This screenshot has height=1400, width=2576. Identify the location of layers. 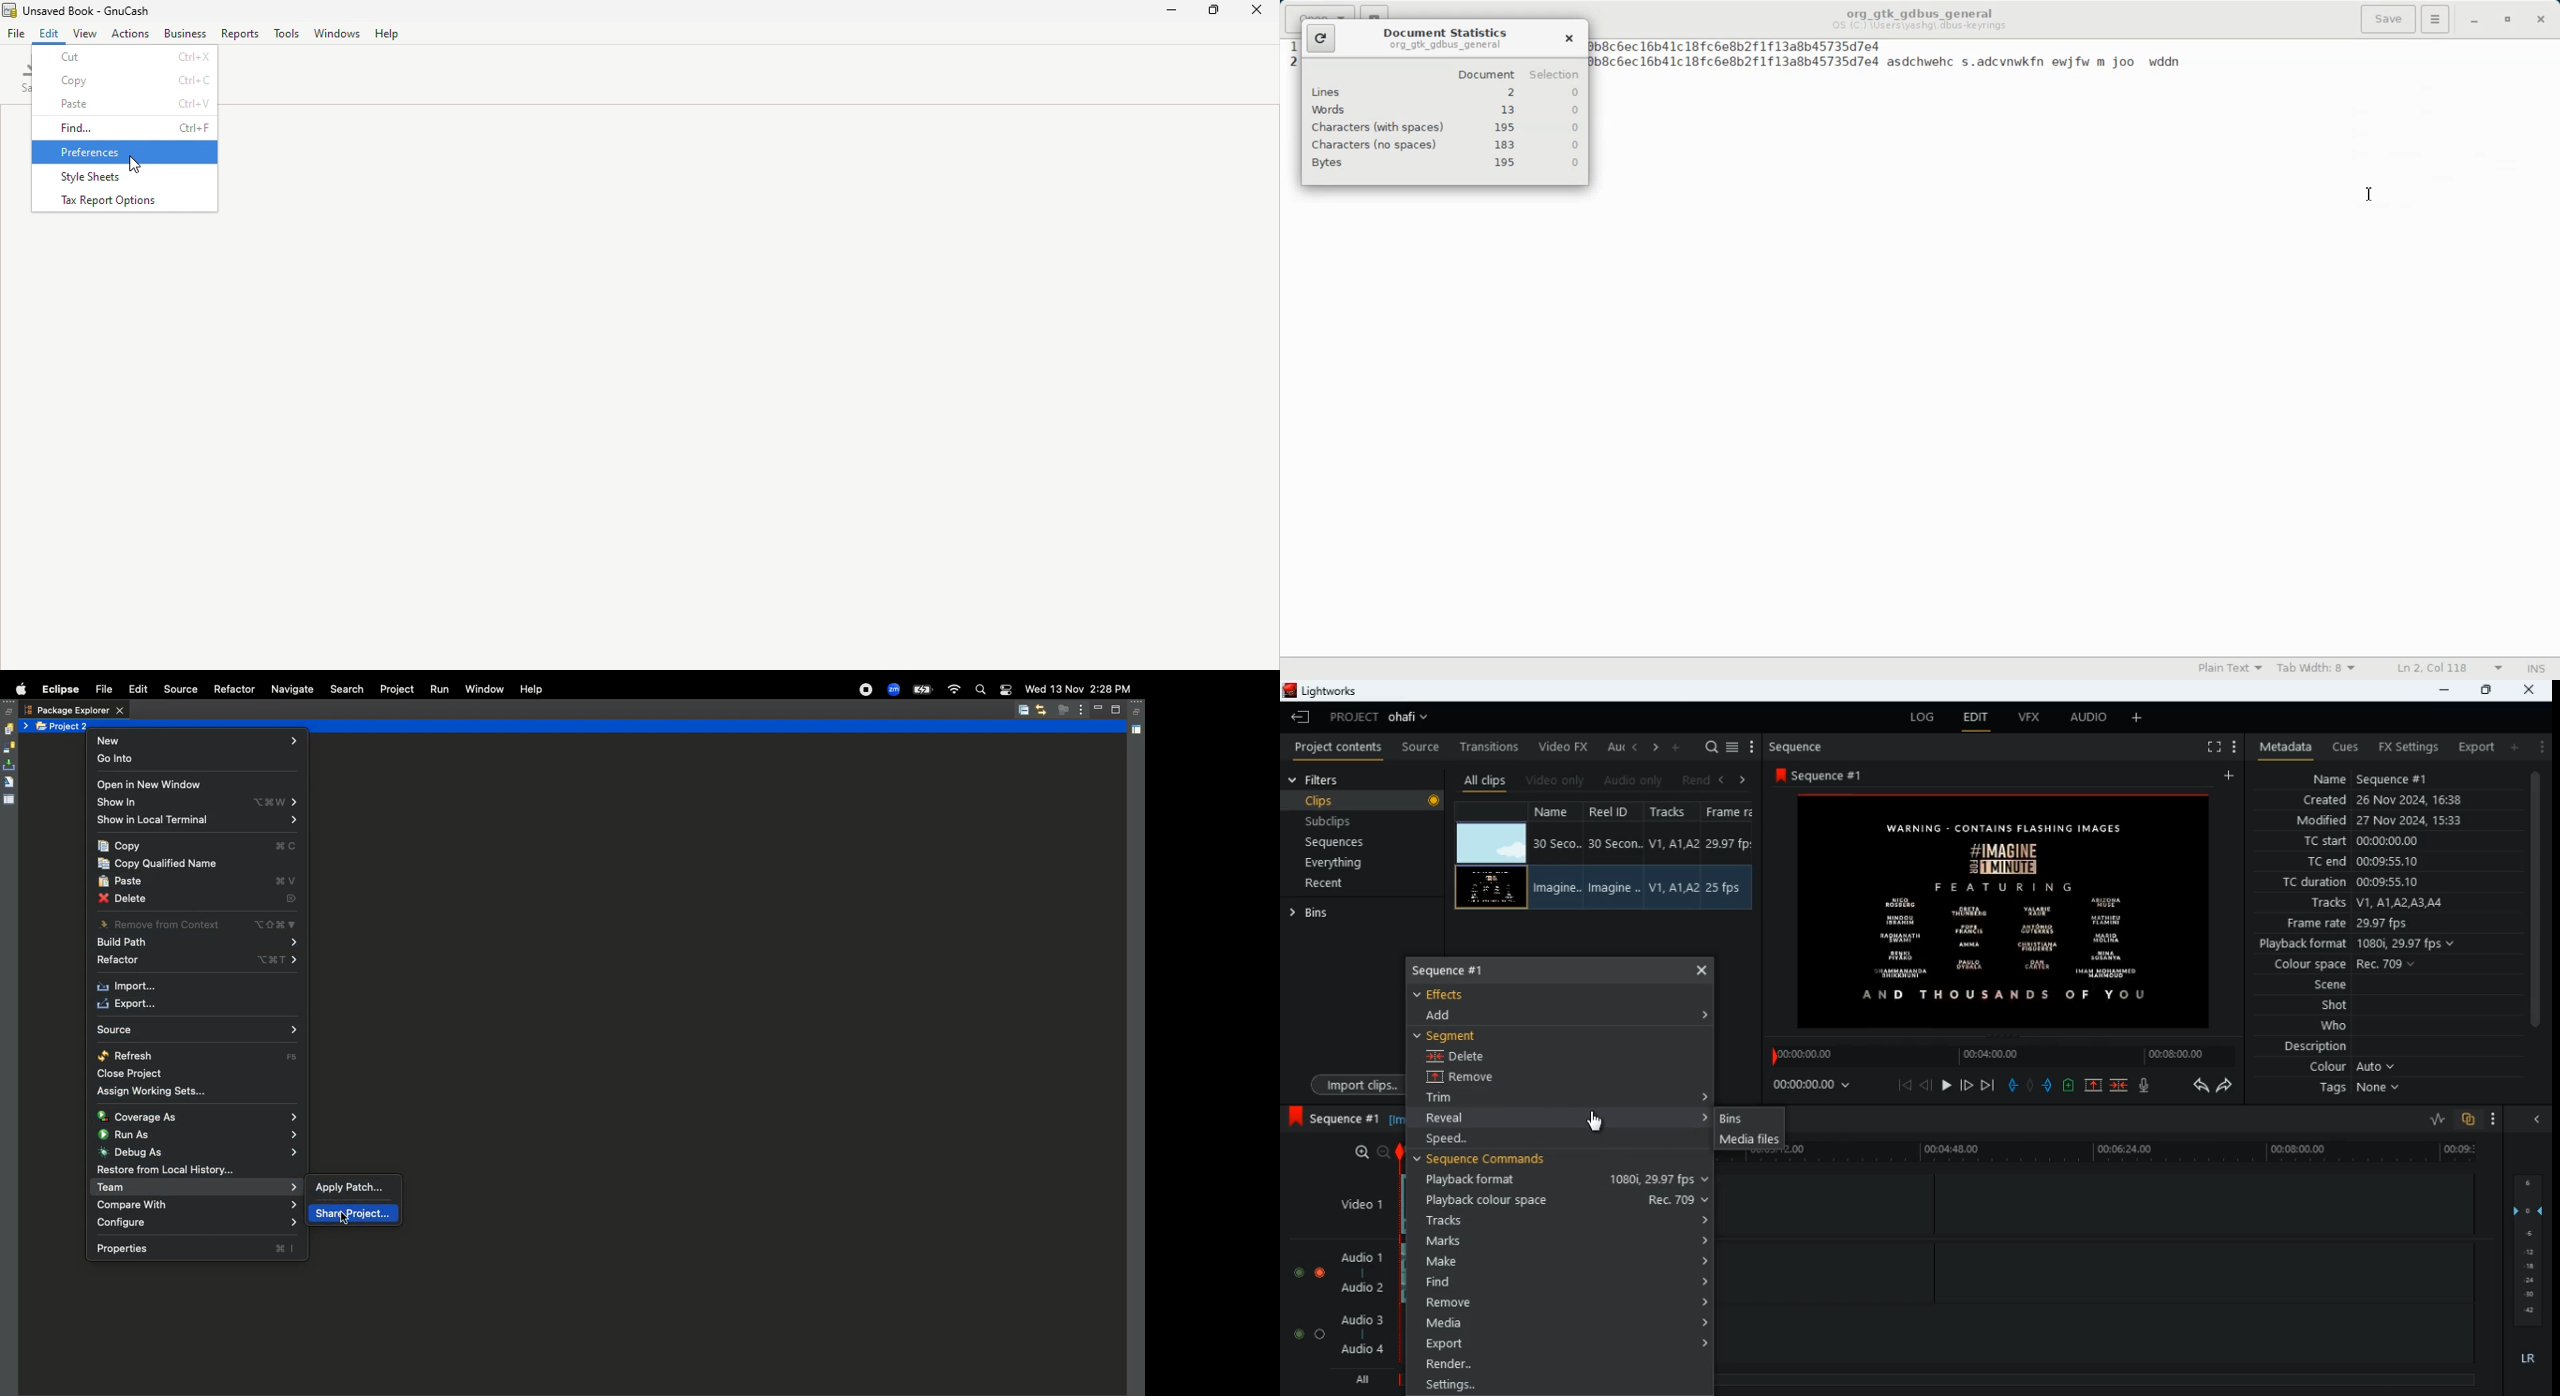
(2533, 1252).